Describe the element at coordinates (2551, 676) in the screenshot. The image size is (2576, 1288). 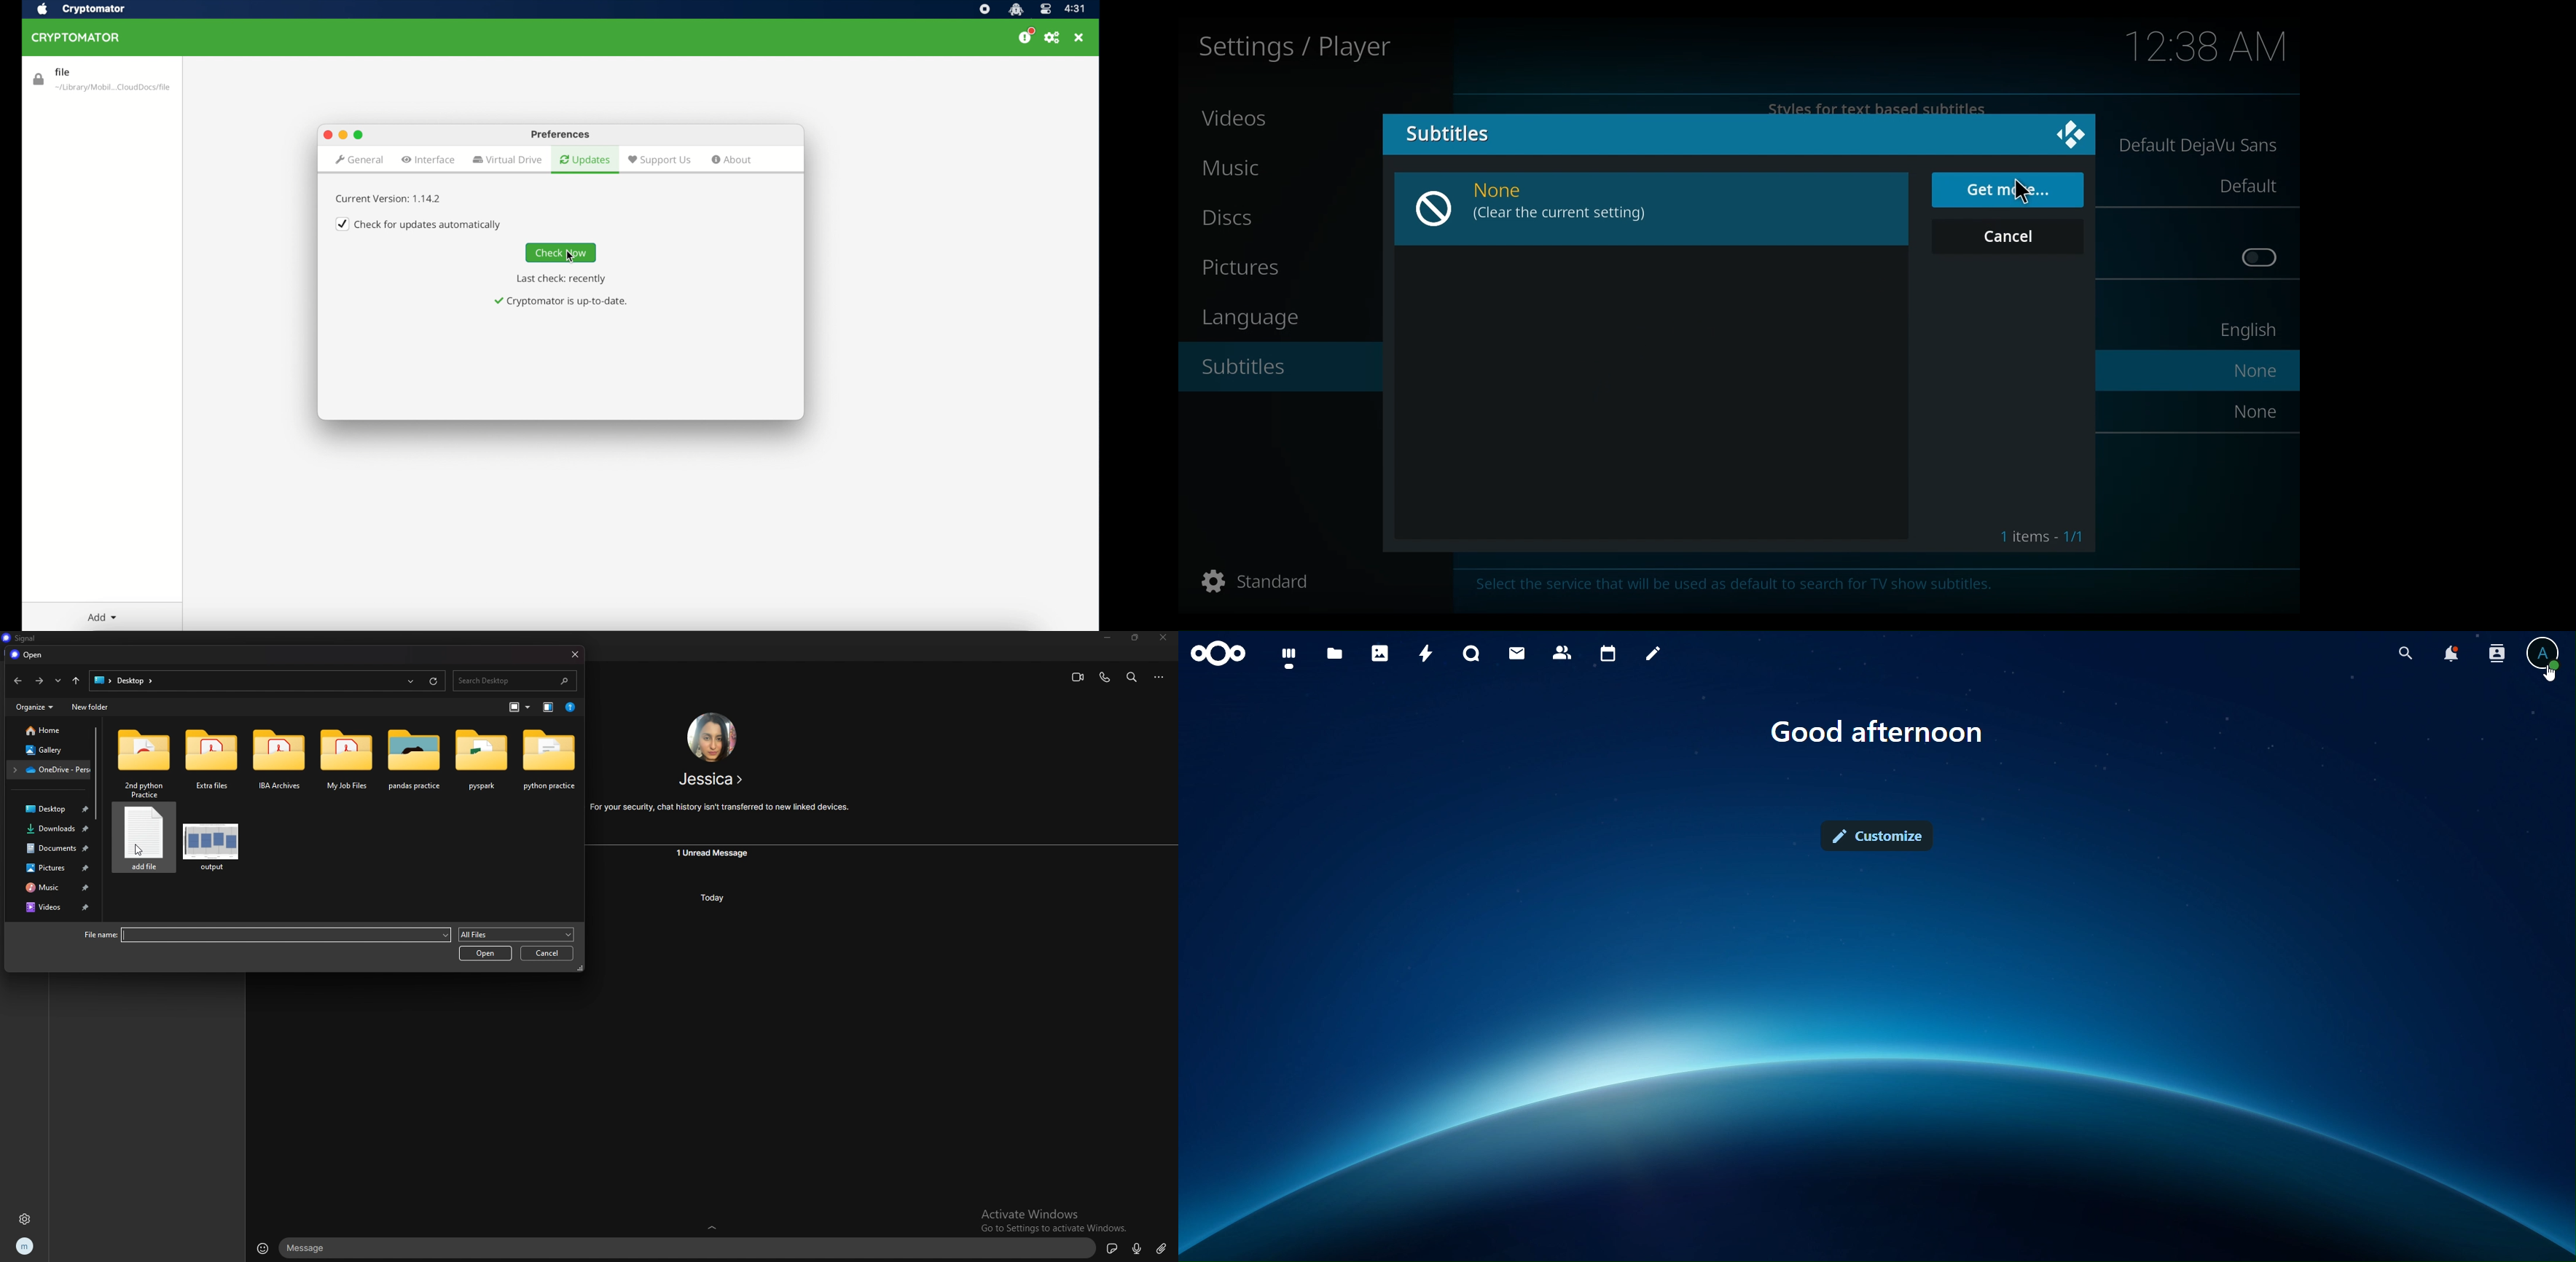
I see `Cursor` at that location.